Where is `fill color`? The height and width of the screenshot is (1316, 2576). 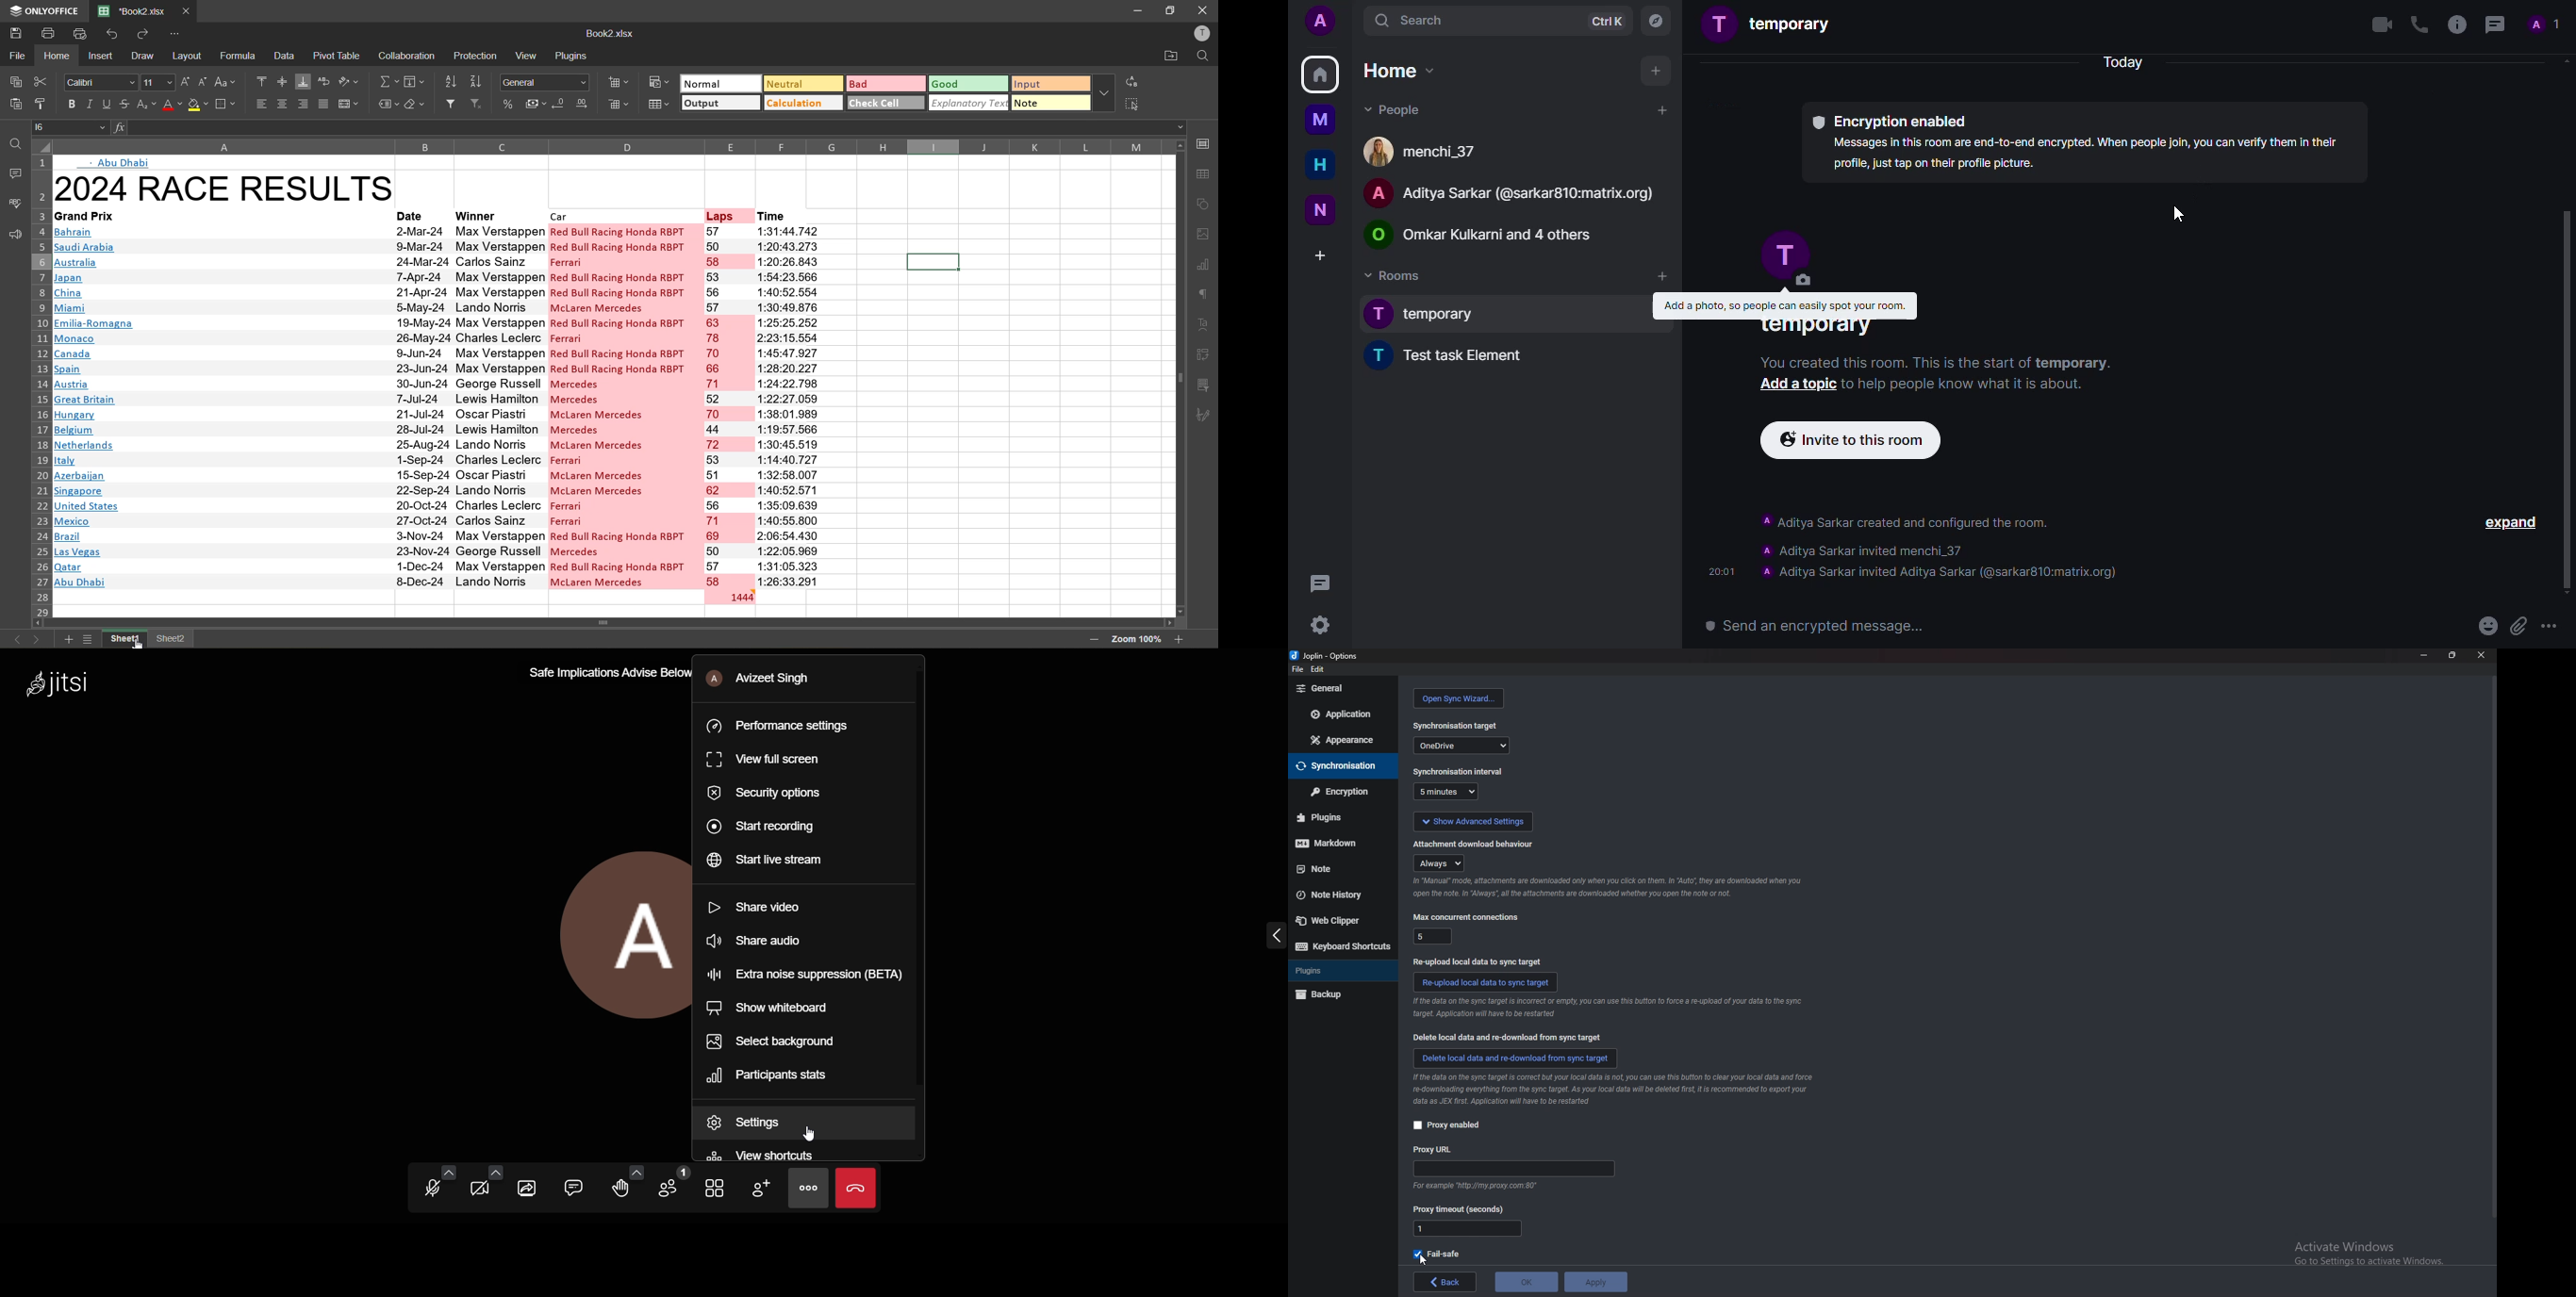 fill color is located at coordinates (197, 105).